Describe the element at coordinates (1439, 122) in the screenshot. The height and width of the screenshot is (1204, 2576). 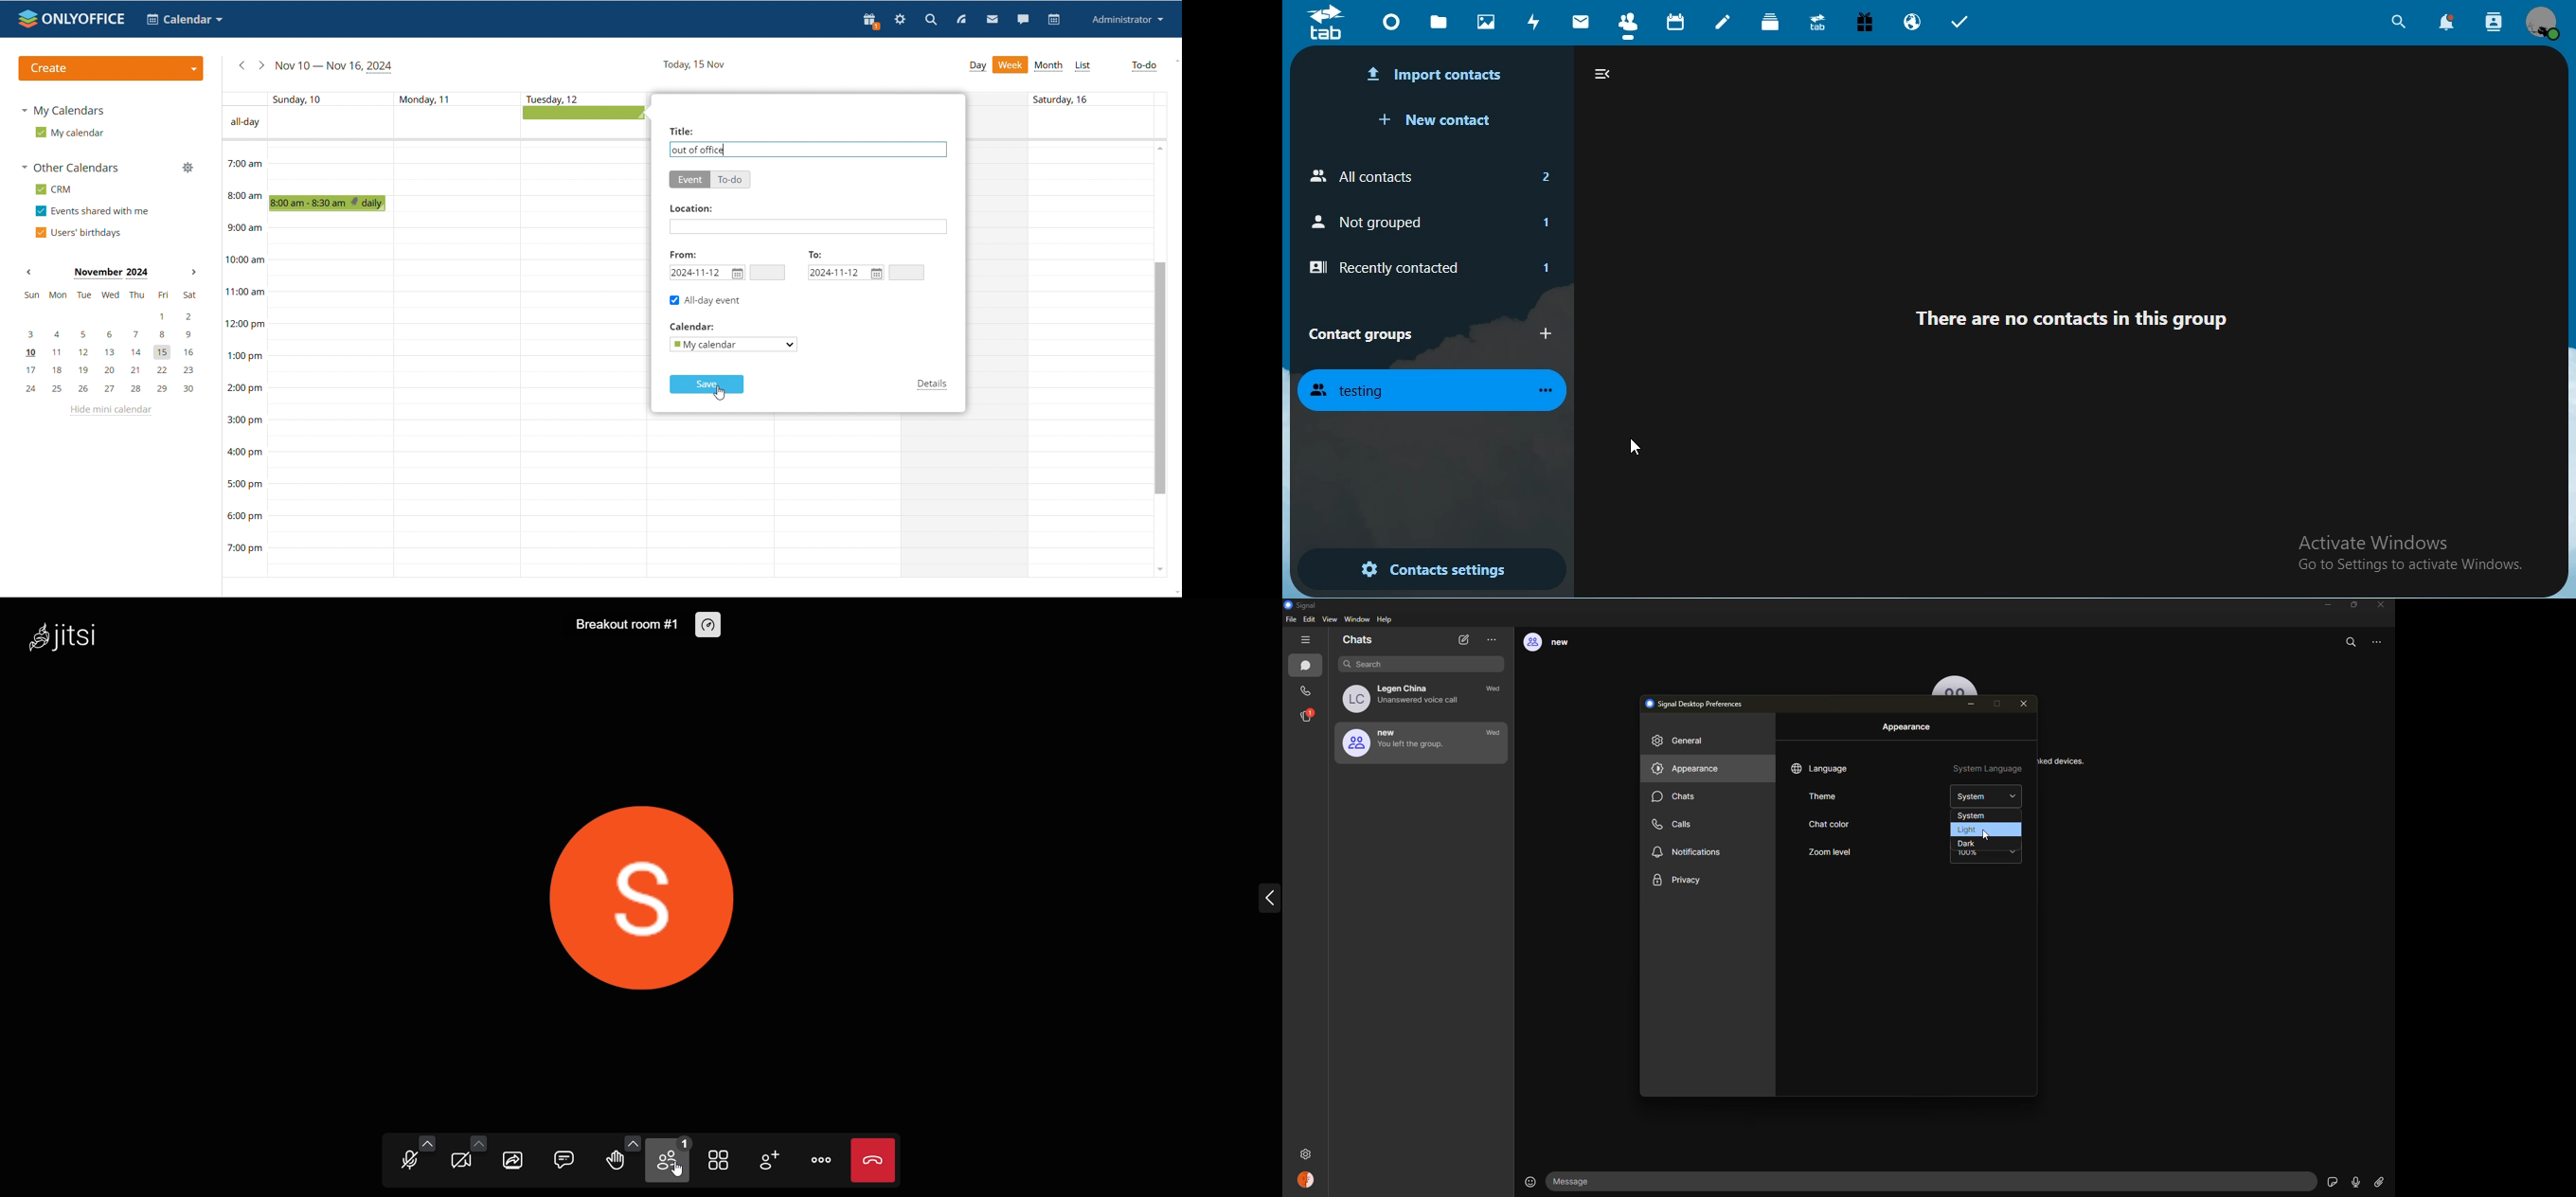
I see `new contact` at that location.